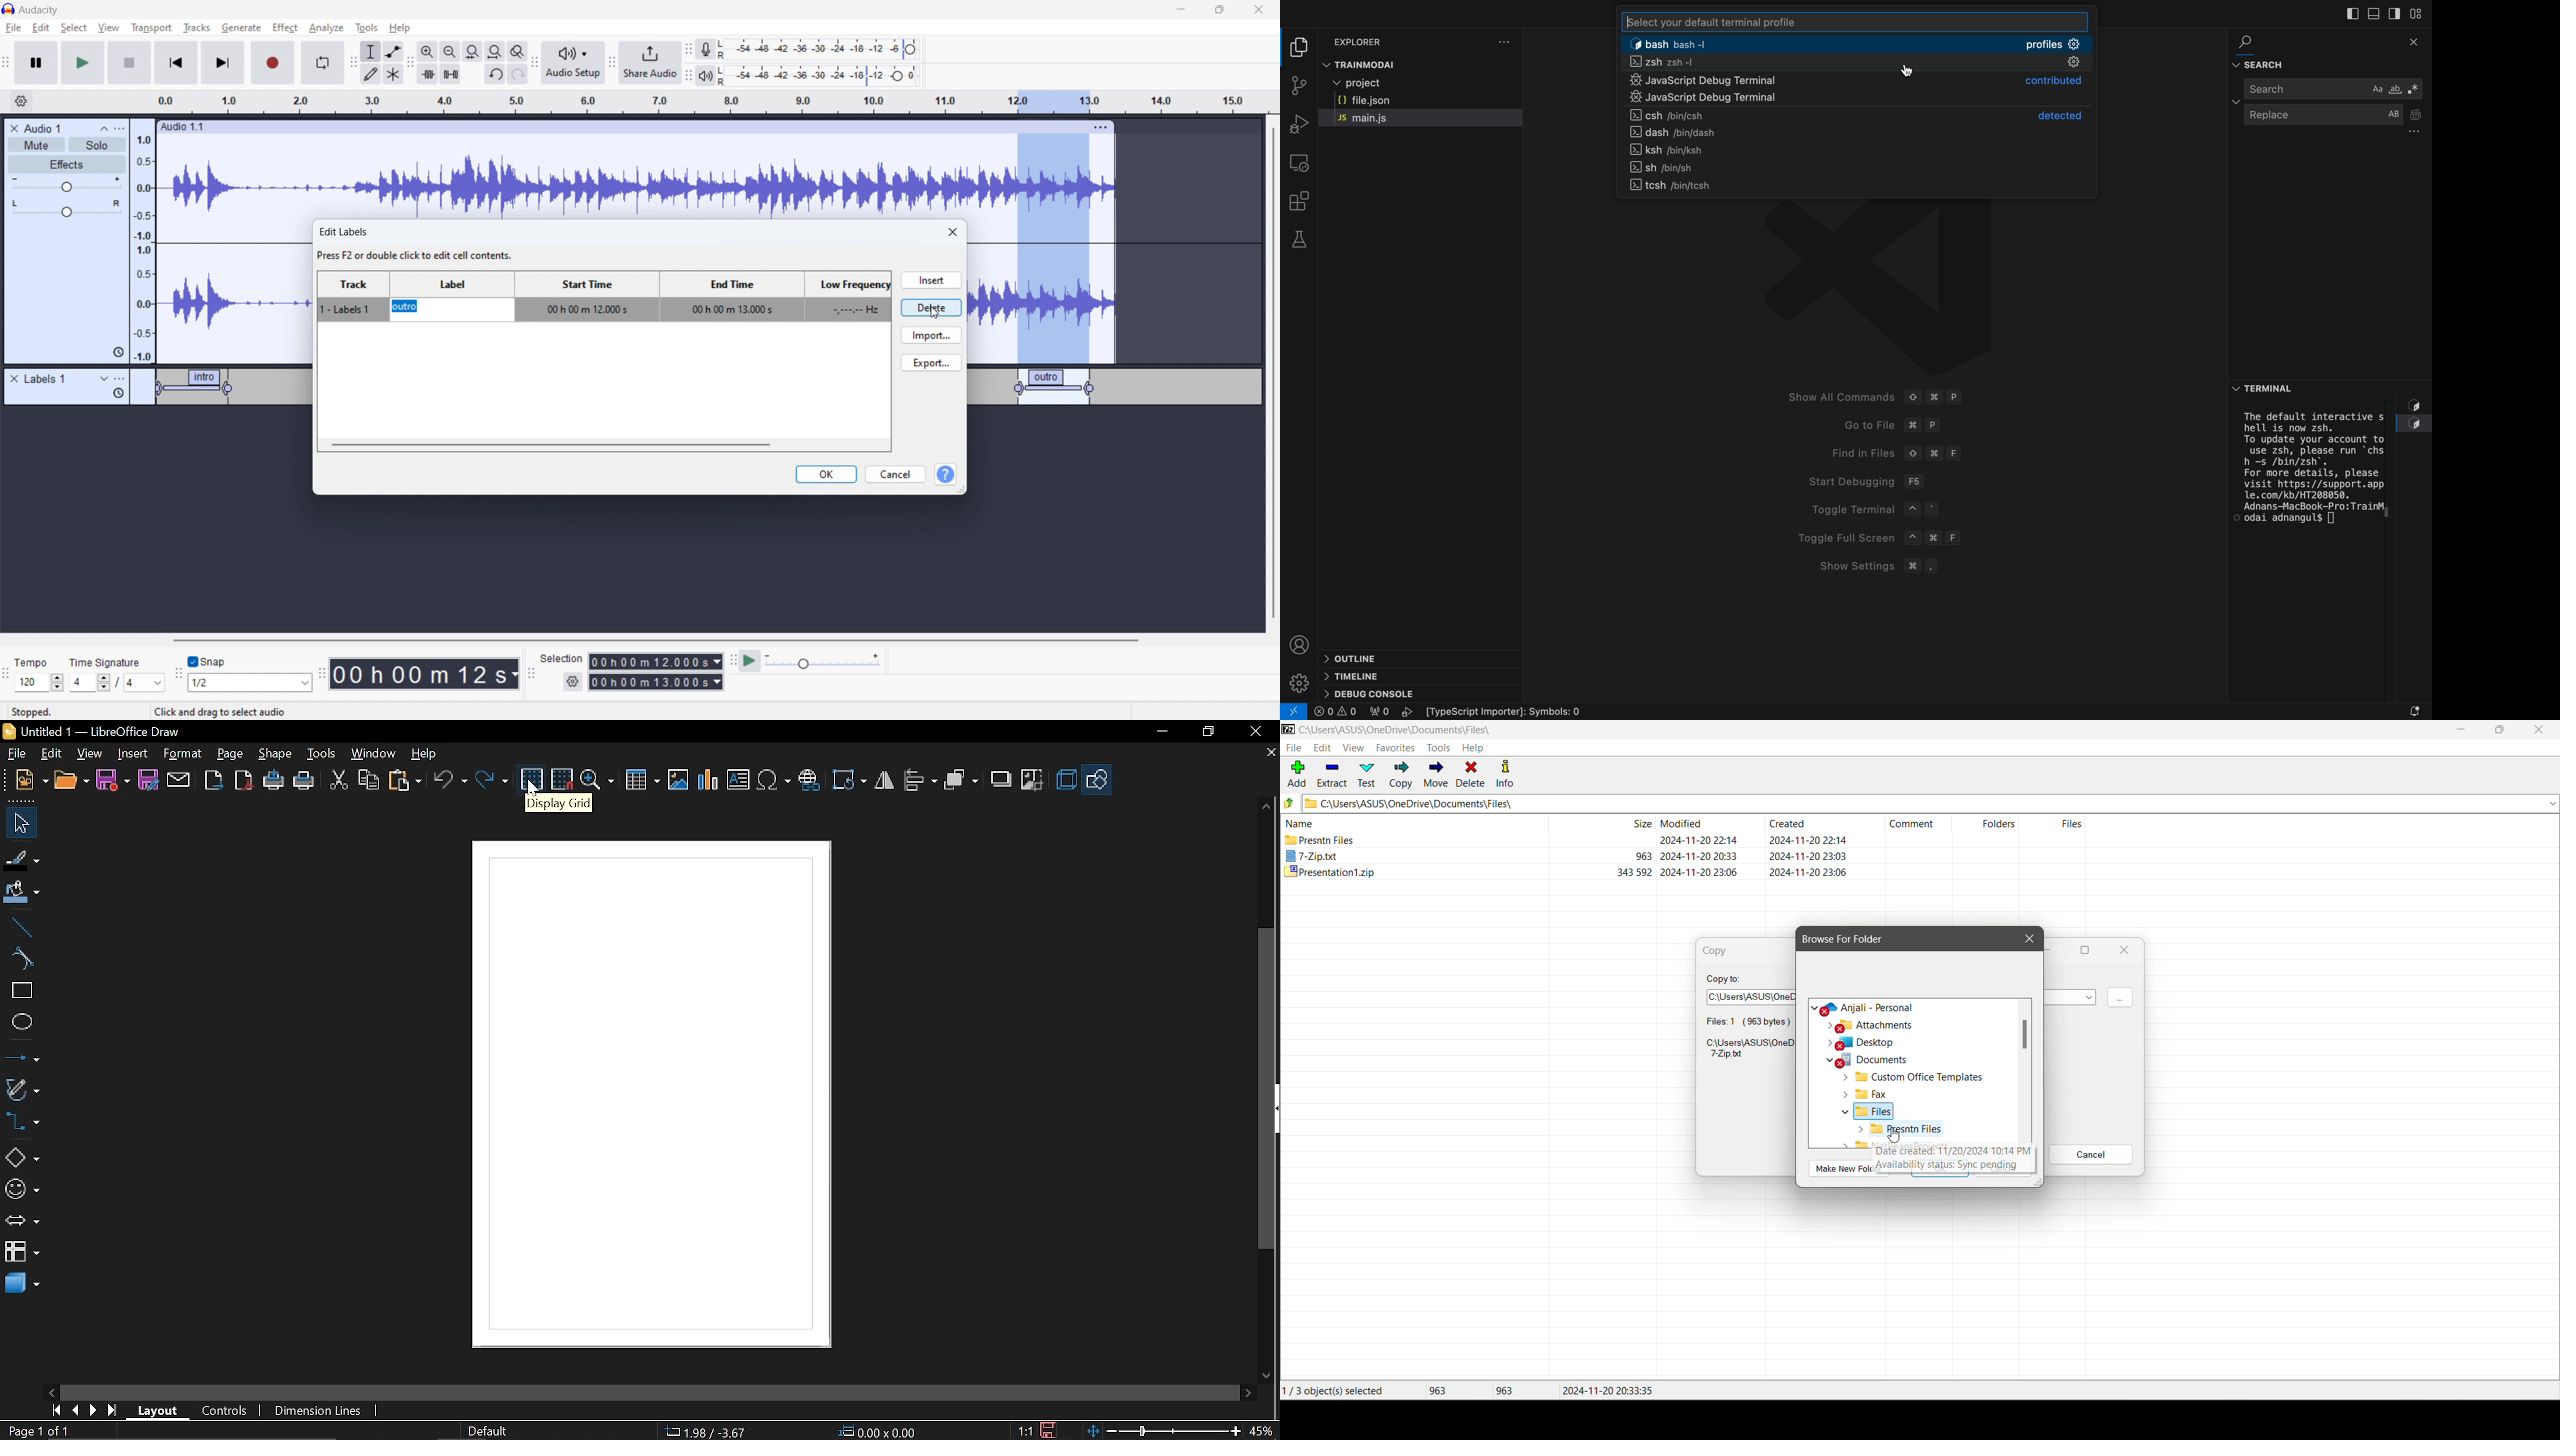  Describe the element at coordinates (961, 781) in the screenshot. I see `Arrange` at that location.